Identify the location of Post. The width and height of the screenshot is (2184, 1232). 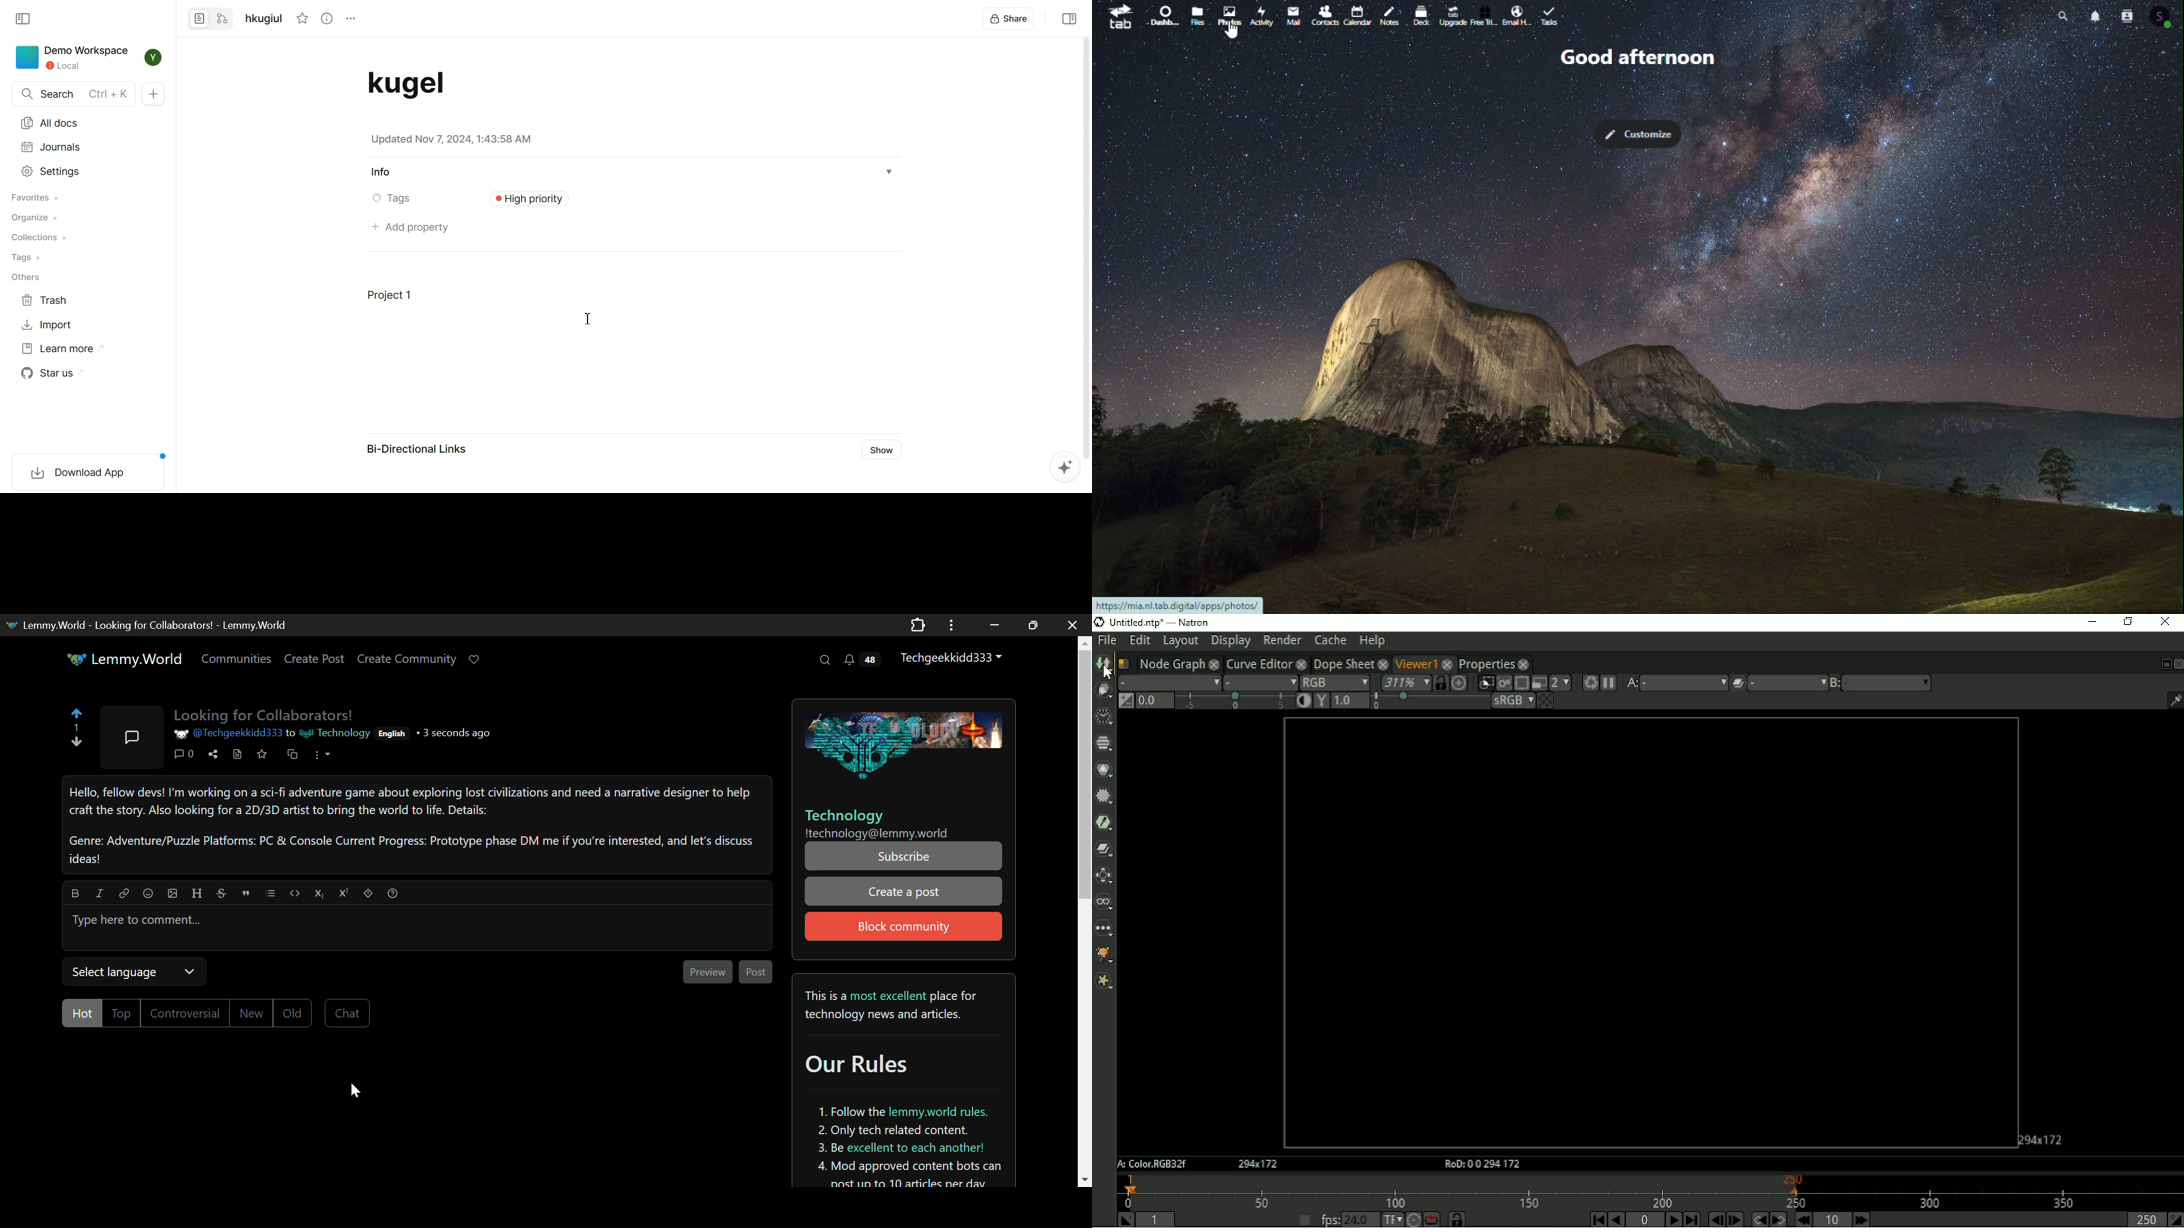
(754, 972).